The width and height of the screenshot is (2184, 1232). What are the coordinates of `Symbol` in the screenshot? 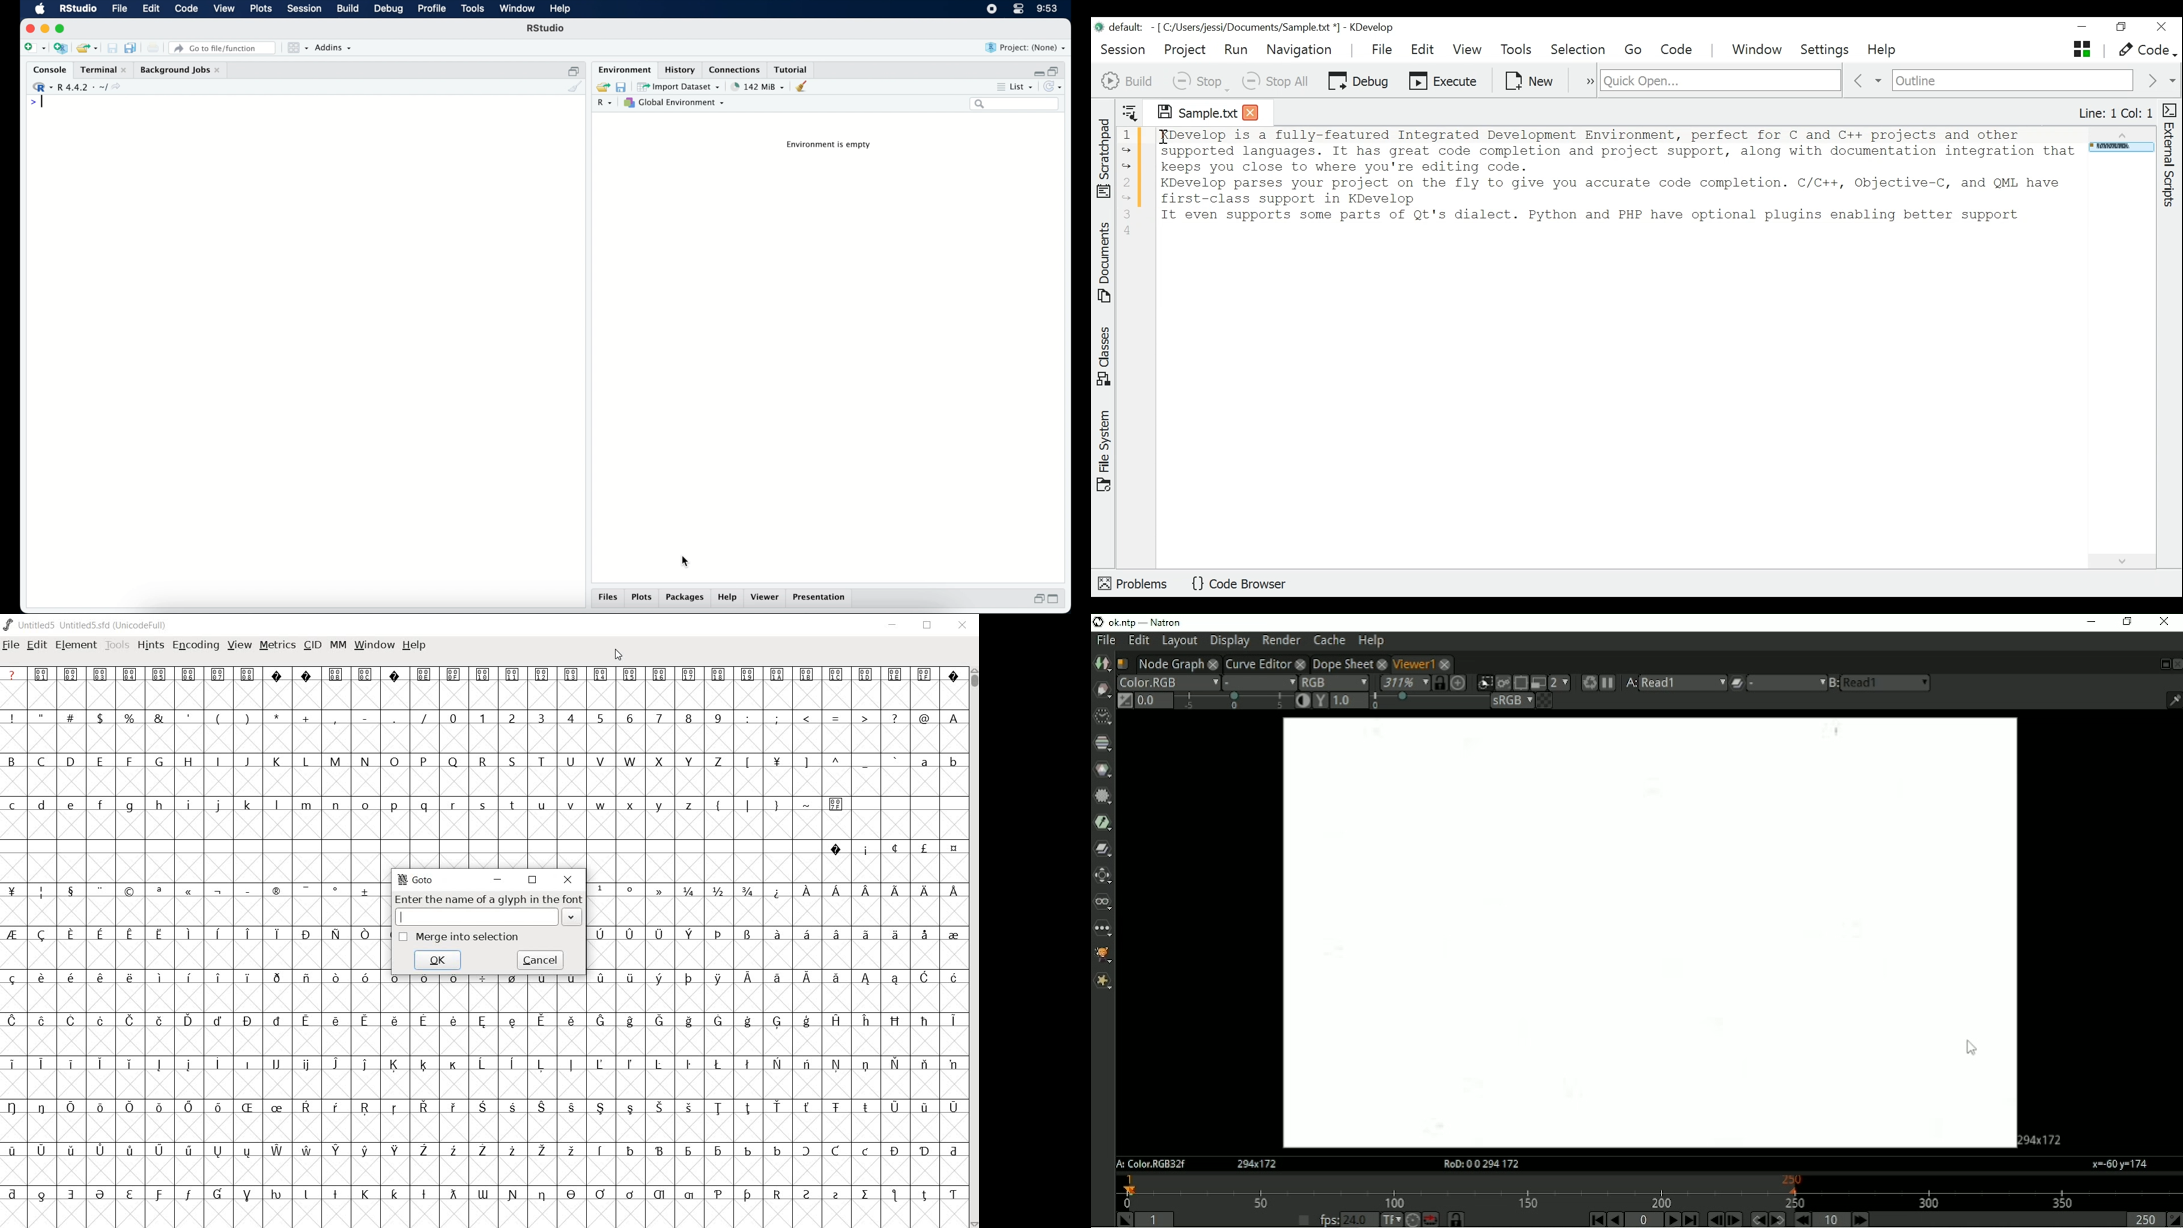 It's located at (159, 1108).